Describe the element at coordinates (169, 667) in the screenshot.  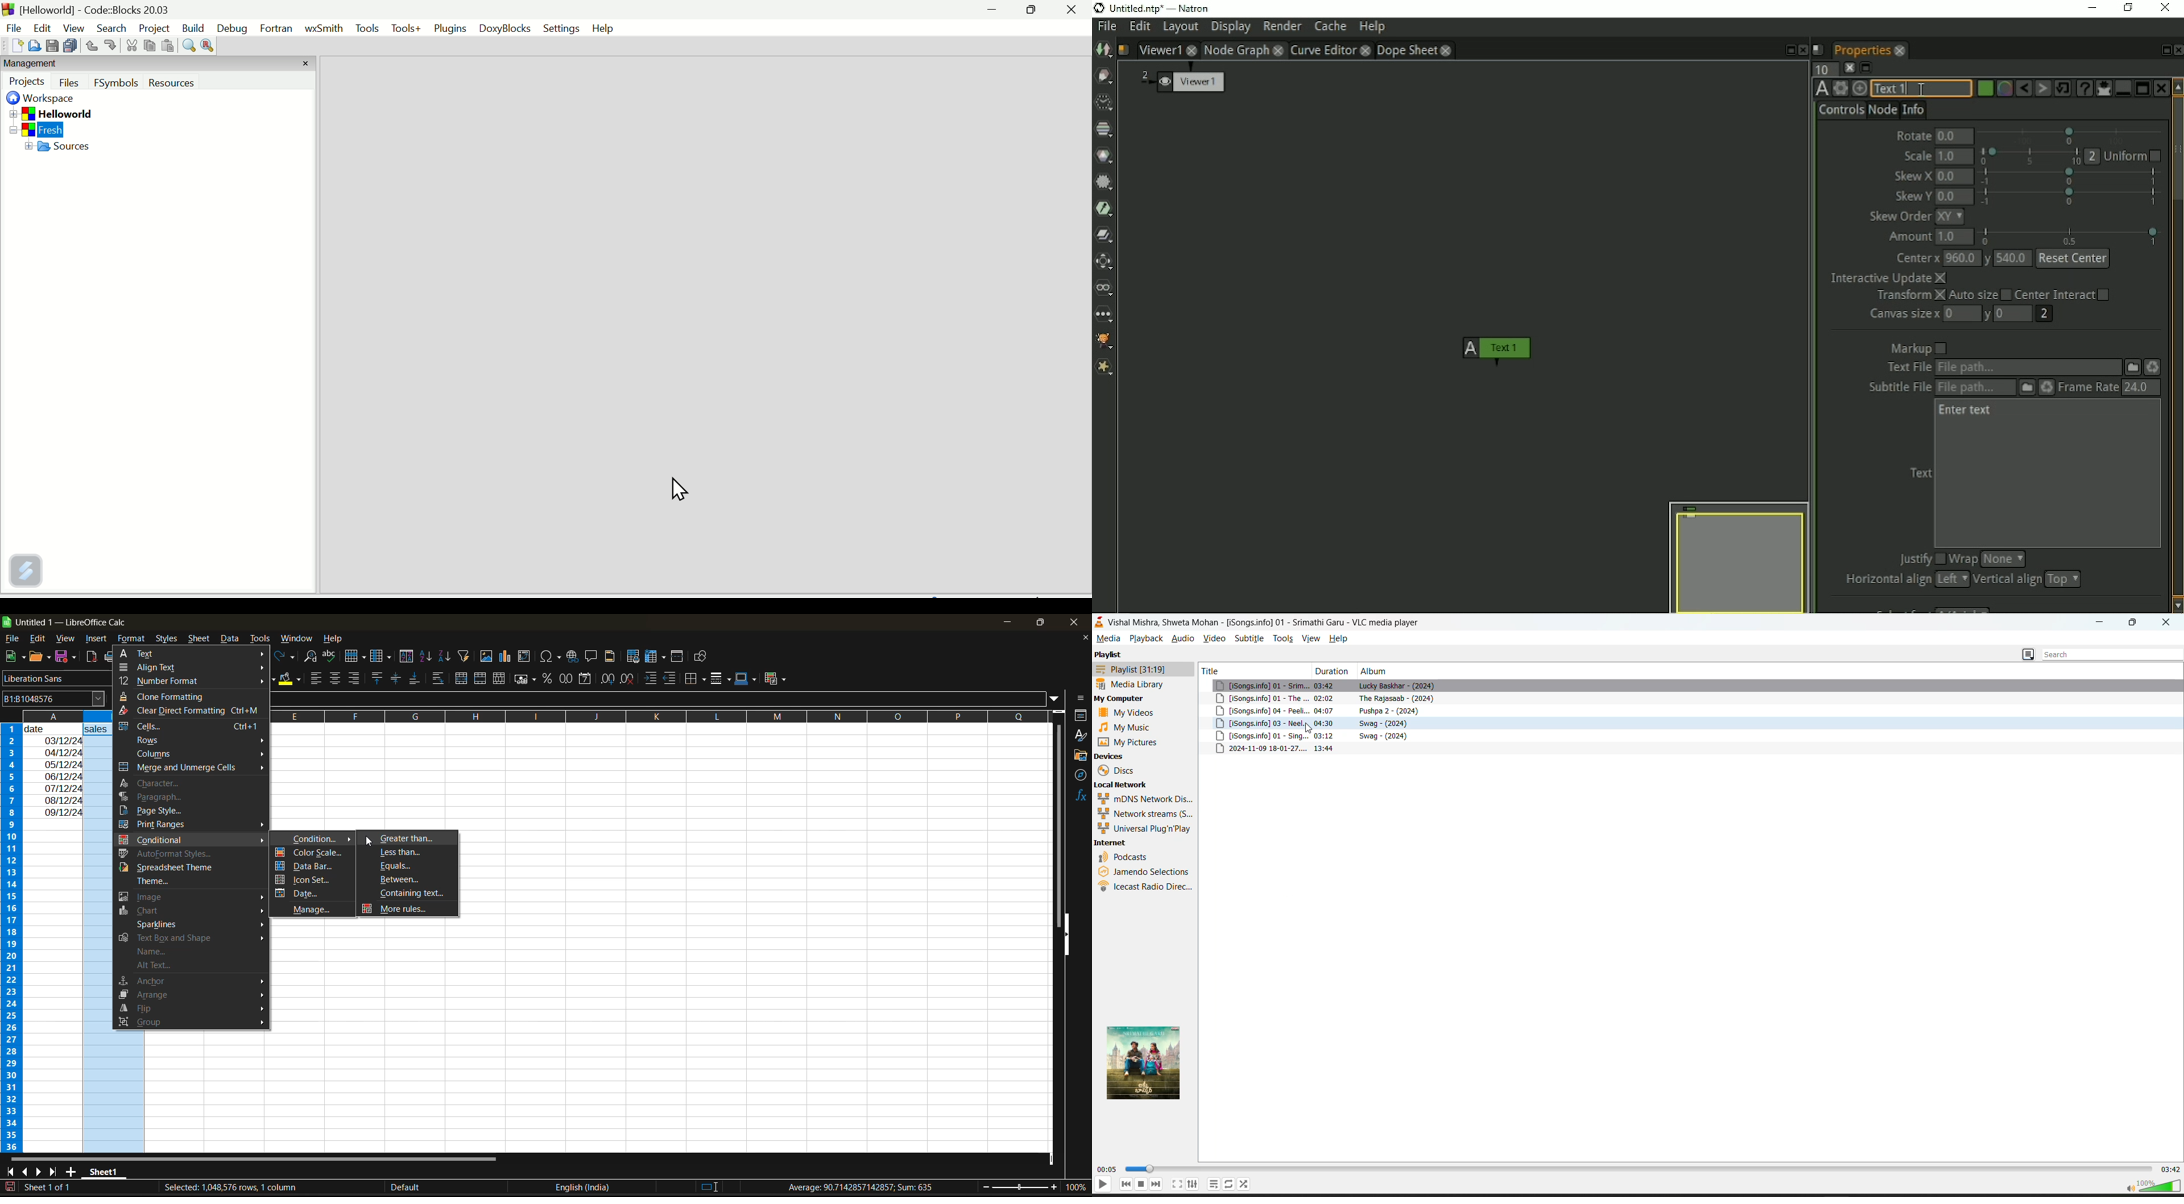
I see `align text` at that location.